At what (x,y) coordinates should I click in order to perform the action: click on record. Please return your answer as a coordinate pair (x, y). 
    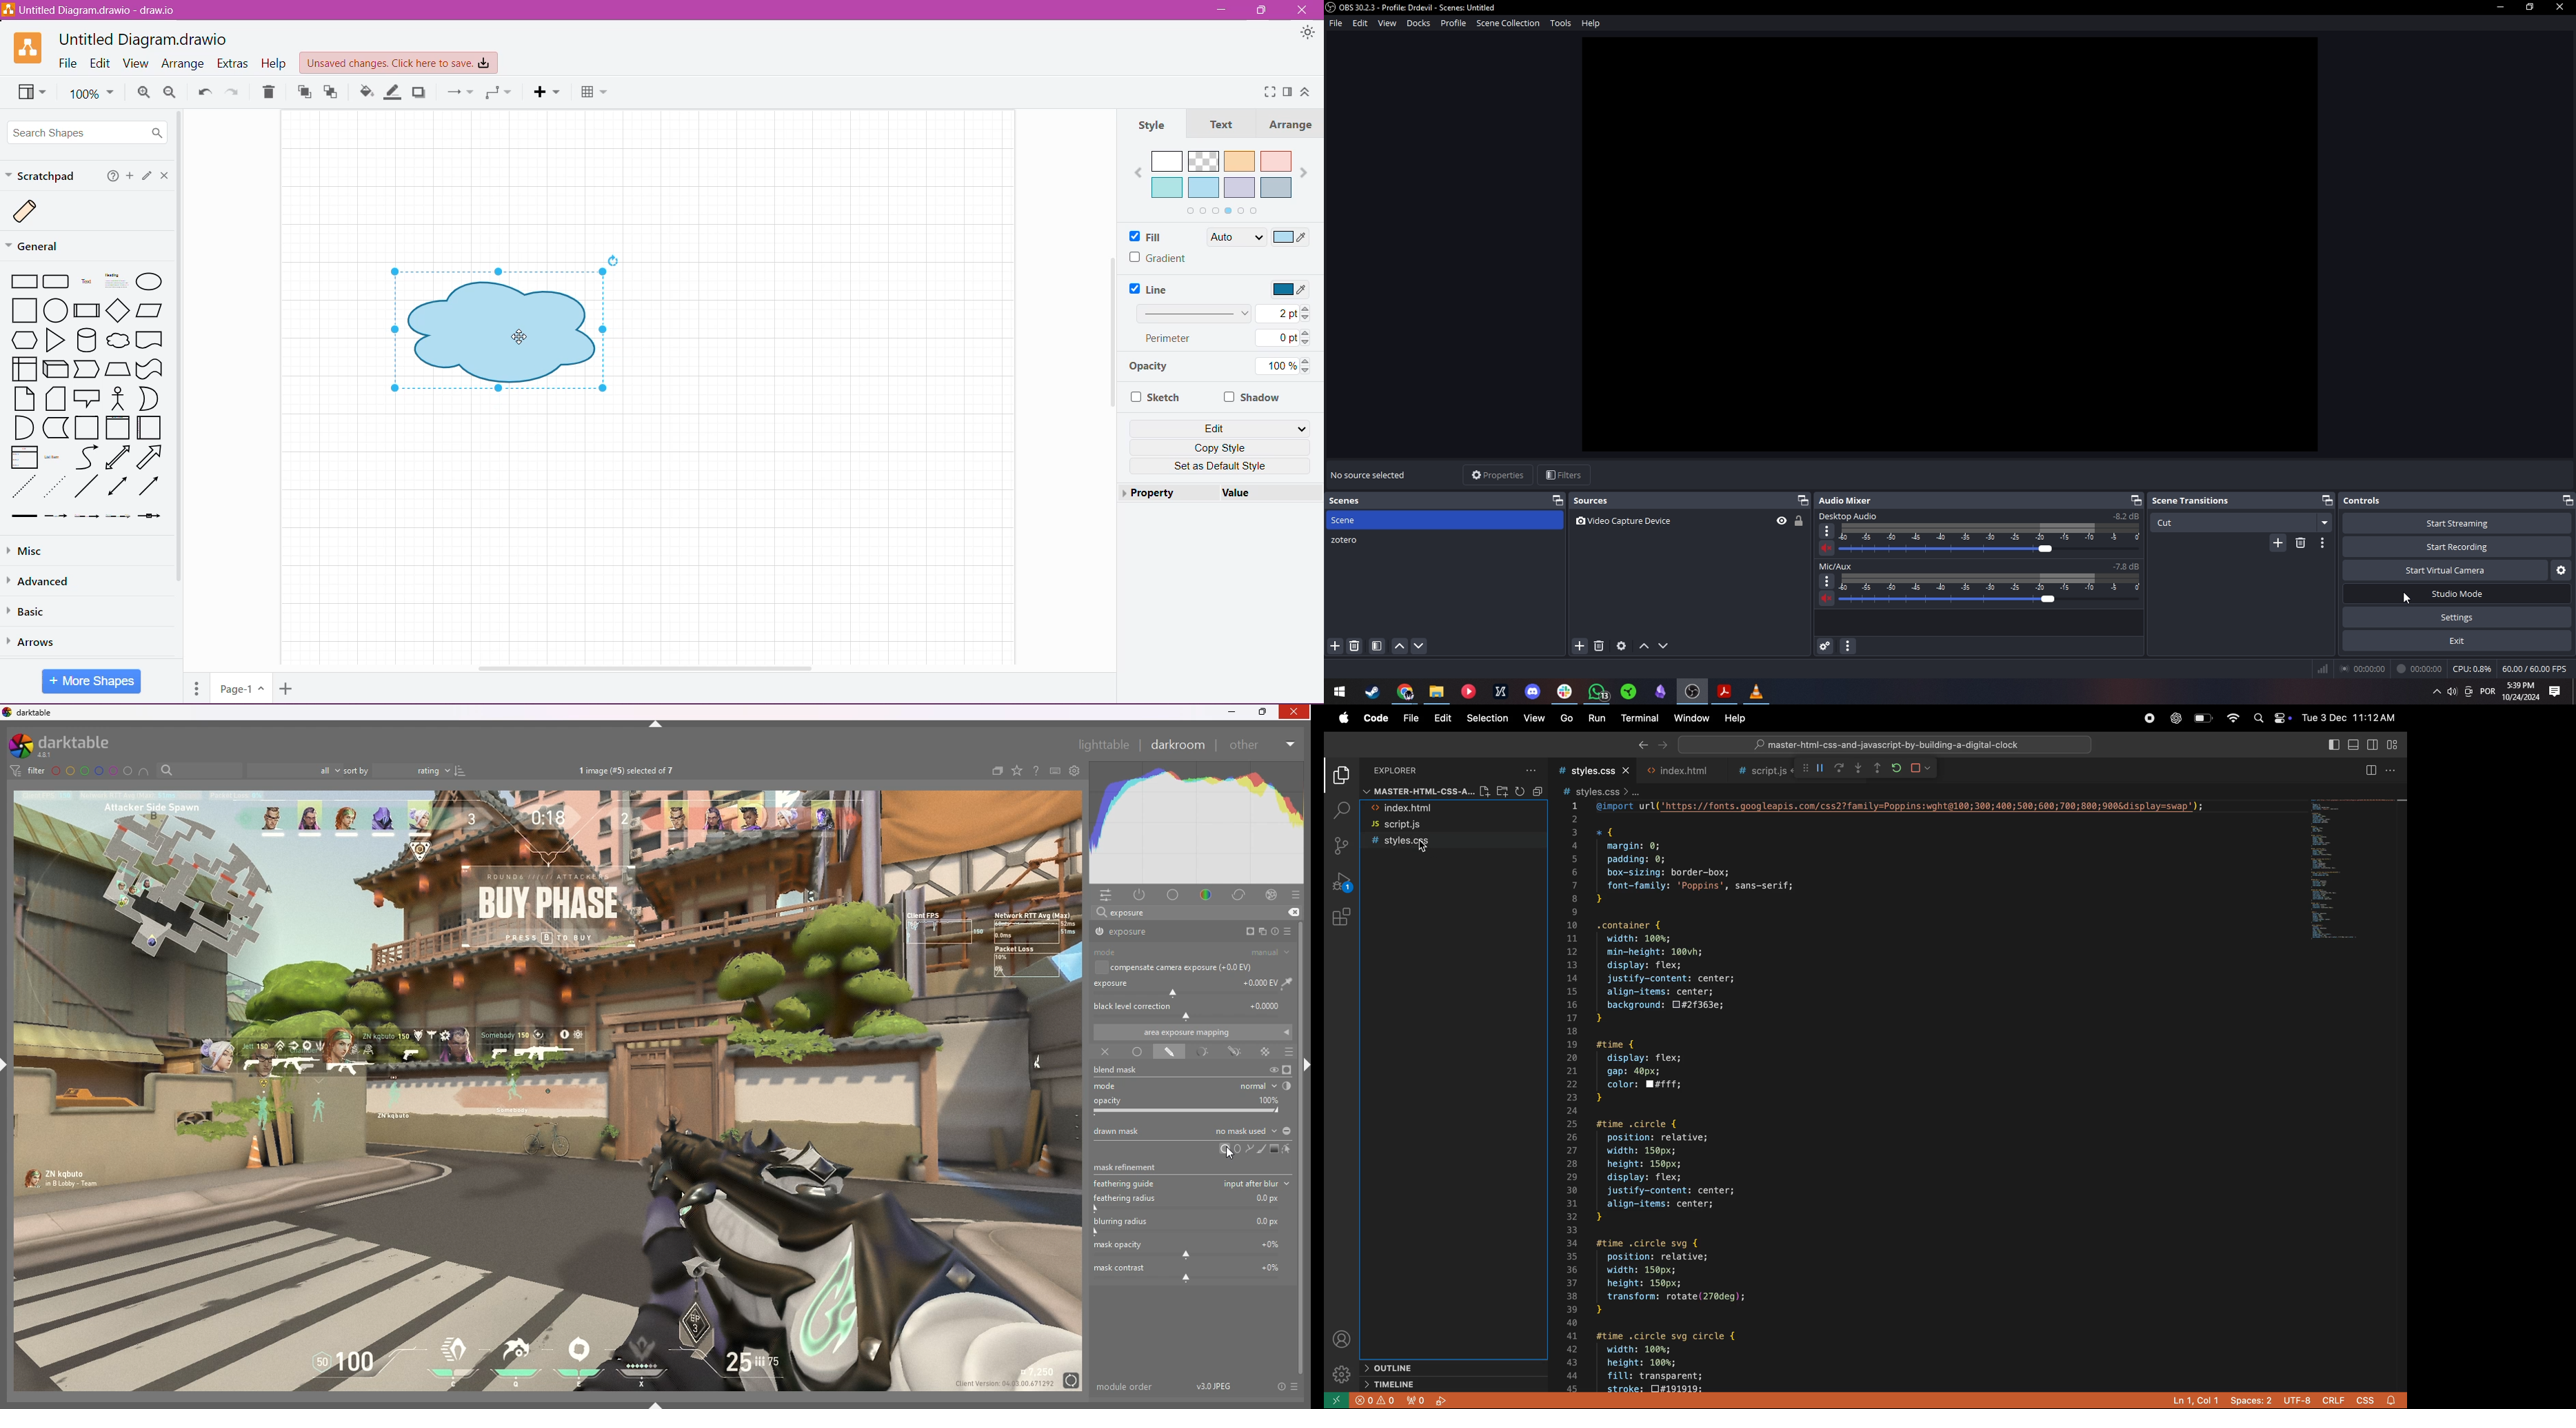
    Looking at the image, I should click on (2148, 718).